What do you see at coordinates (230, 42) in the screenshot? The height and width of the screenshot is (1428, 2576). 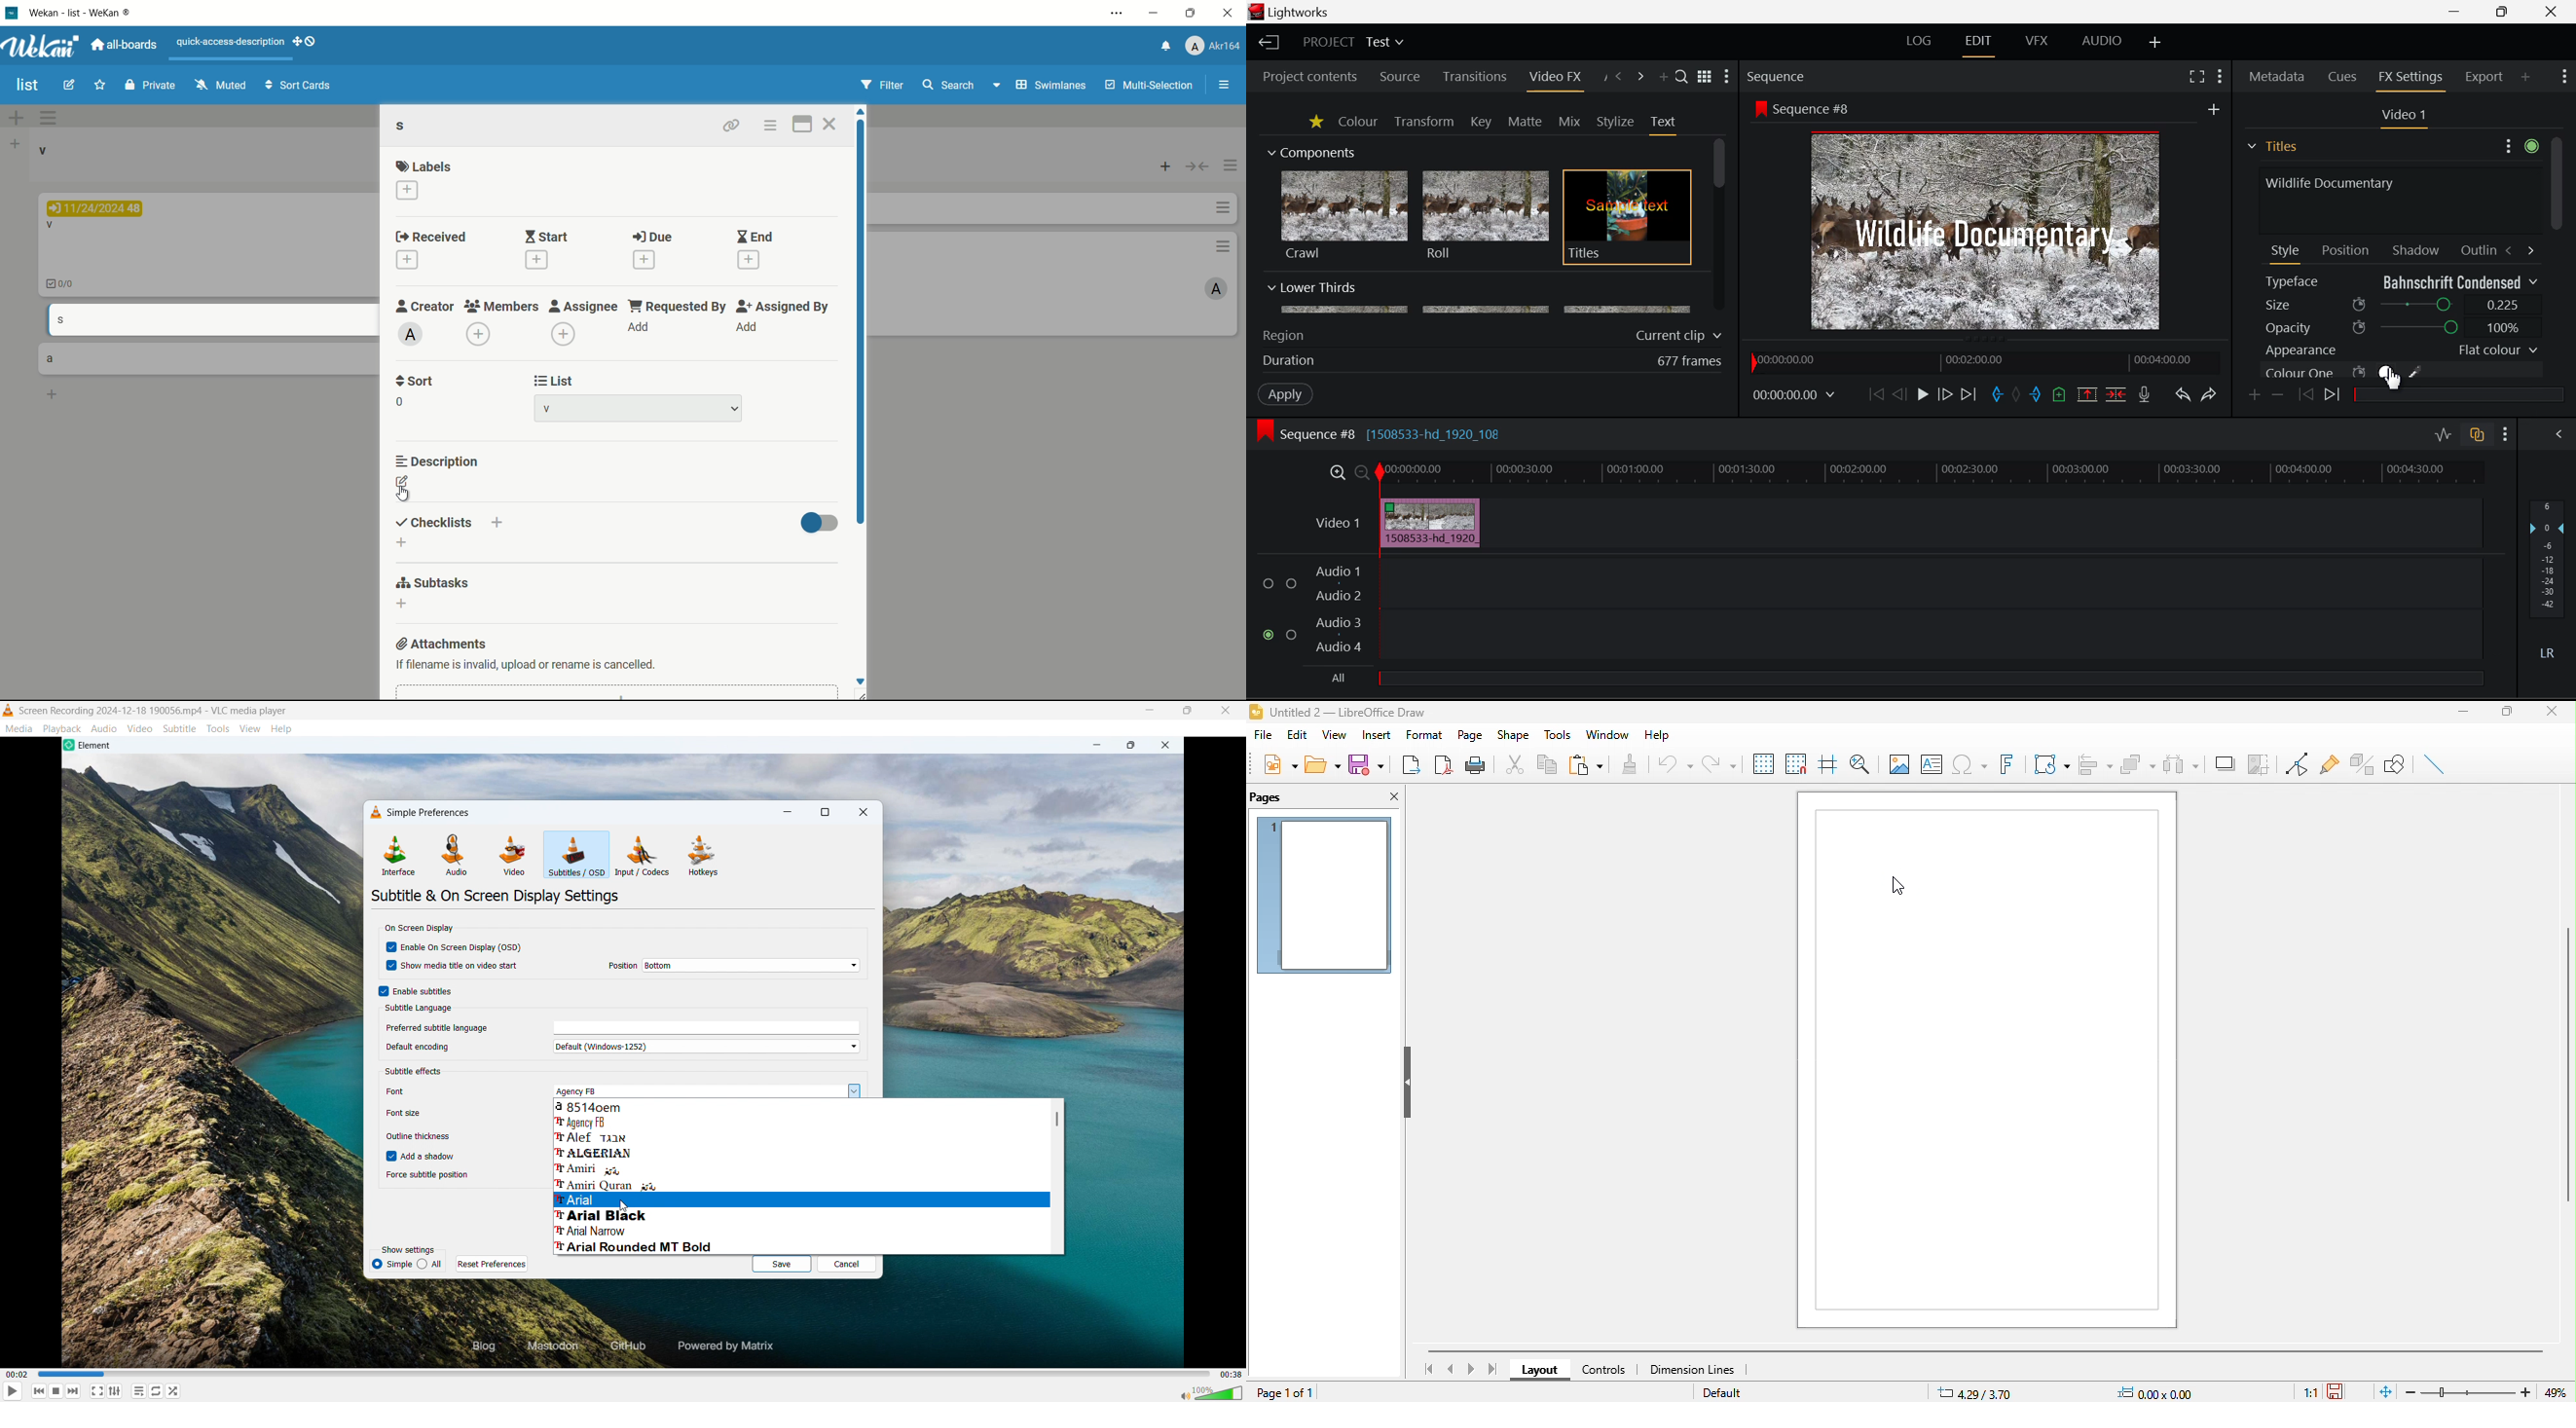 I see `quick-access-description` at bounding box center [230, 42].